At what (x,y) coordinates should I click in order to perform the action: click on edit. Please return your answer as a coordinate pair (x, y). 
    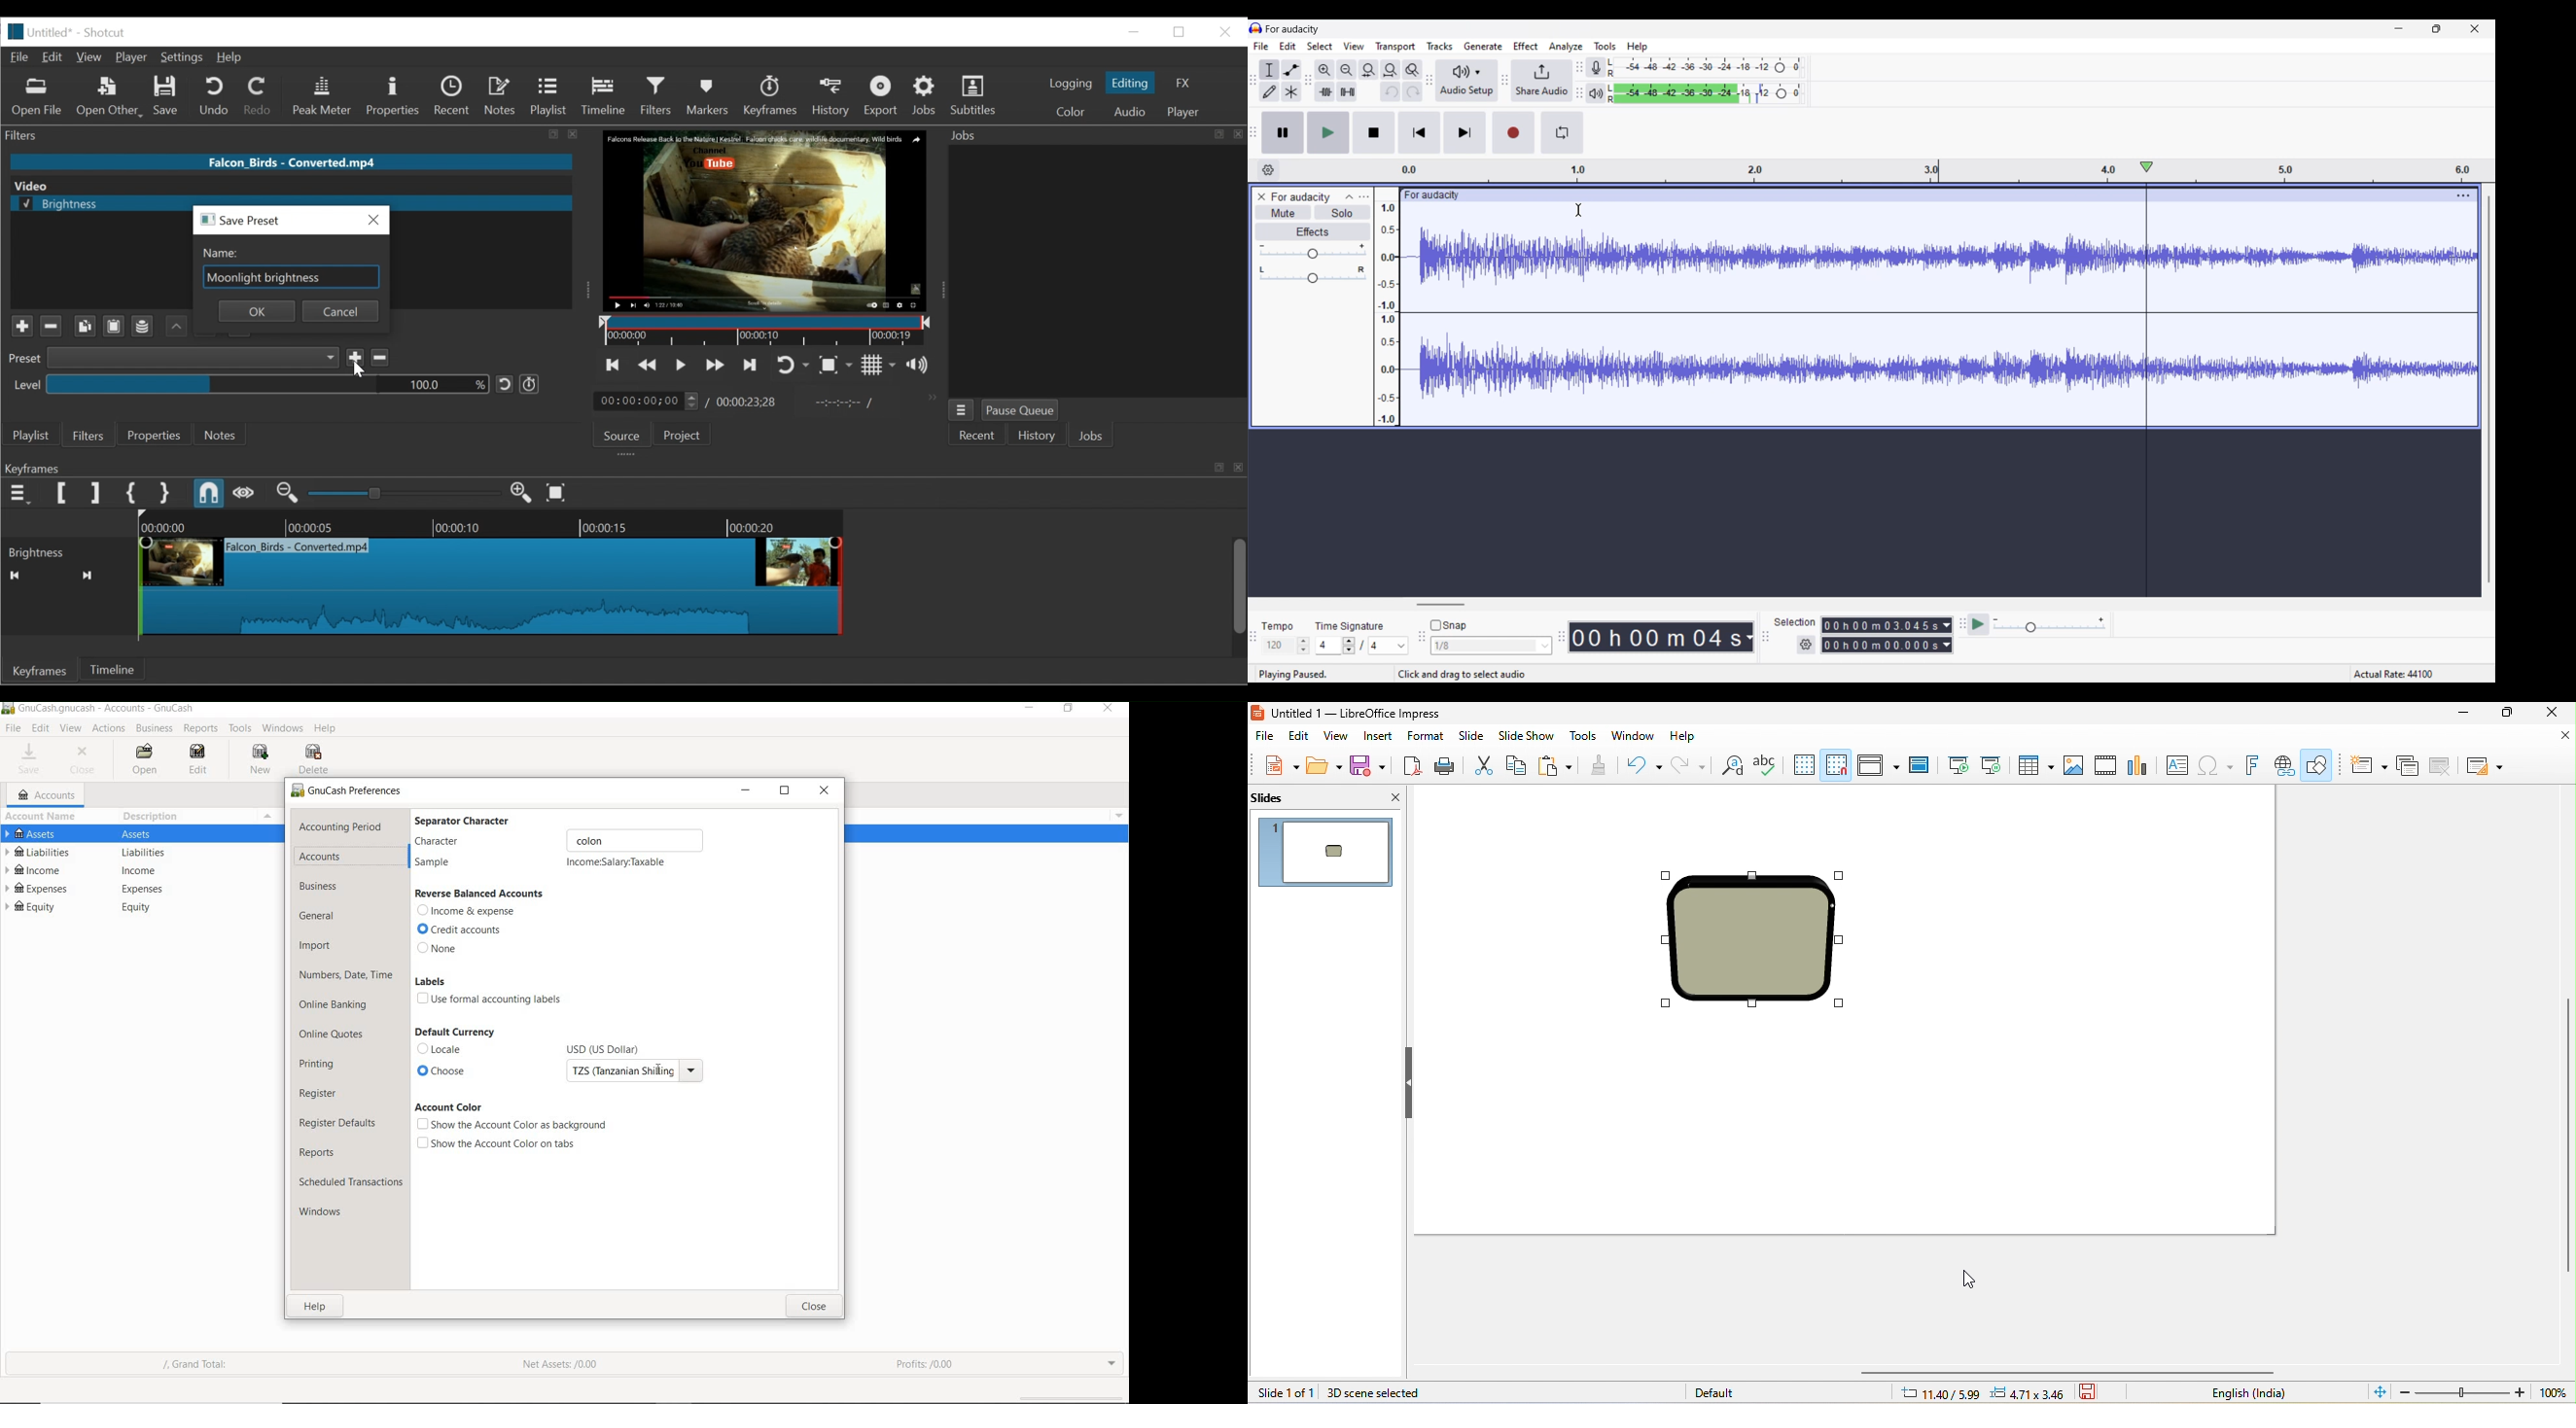
    Looking at the image, I should click on (1300, 735).